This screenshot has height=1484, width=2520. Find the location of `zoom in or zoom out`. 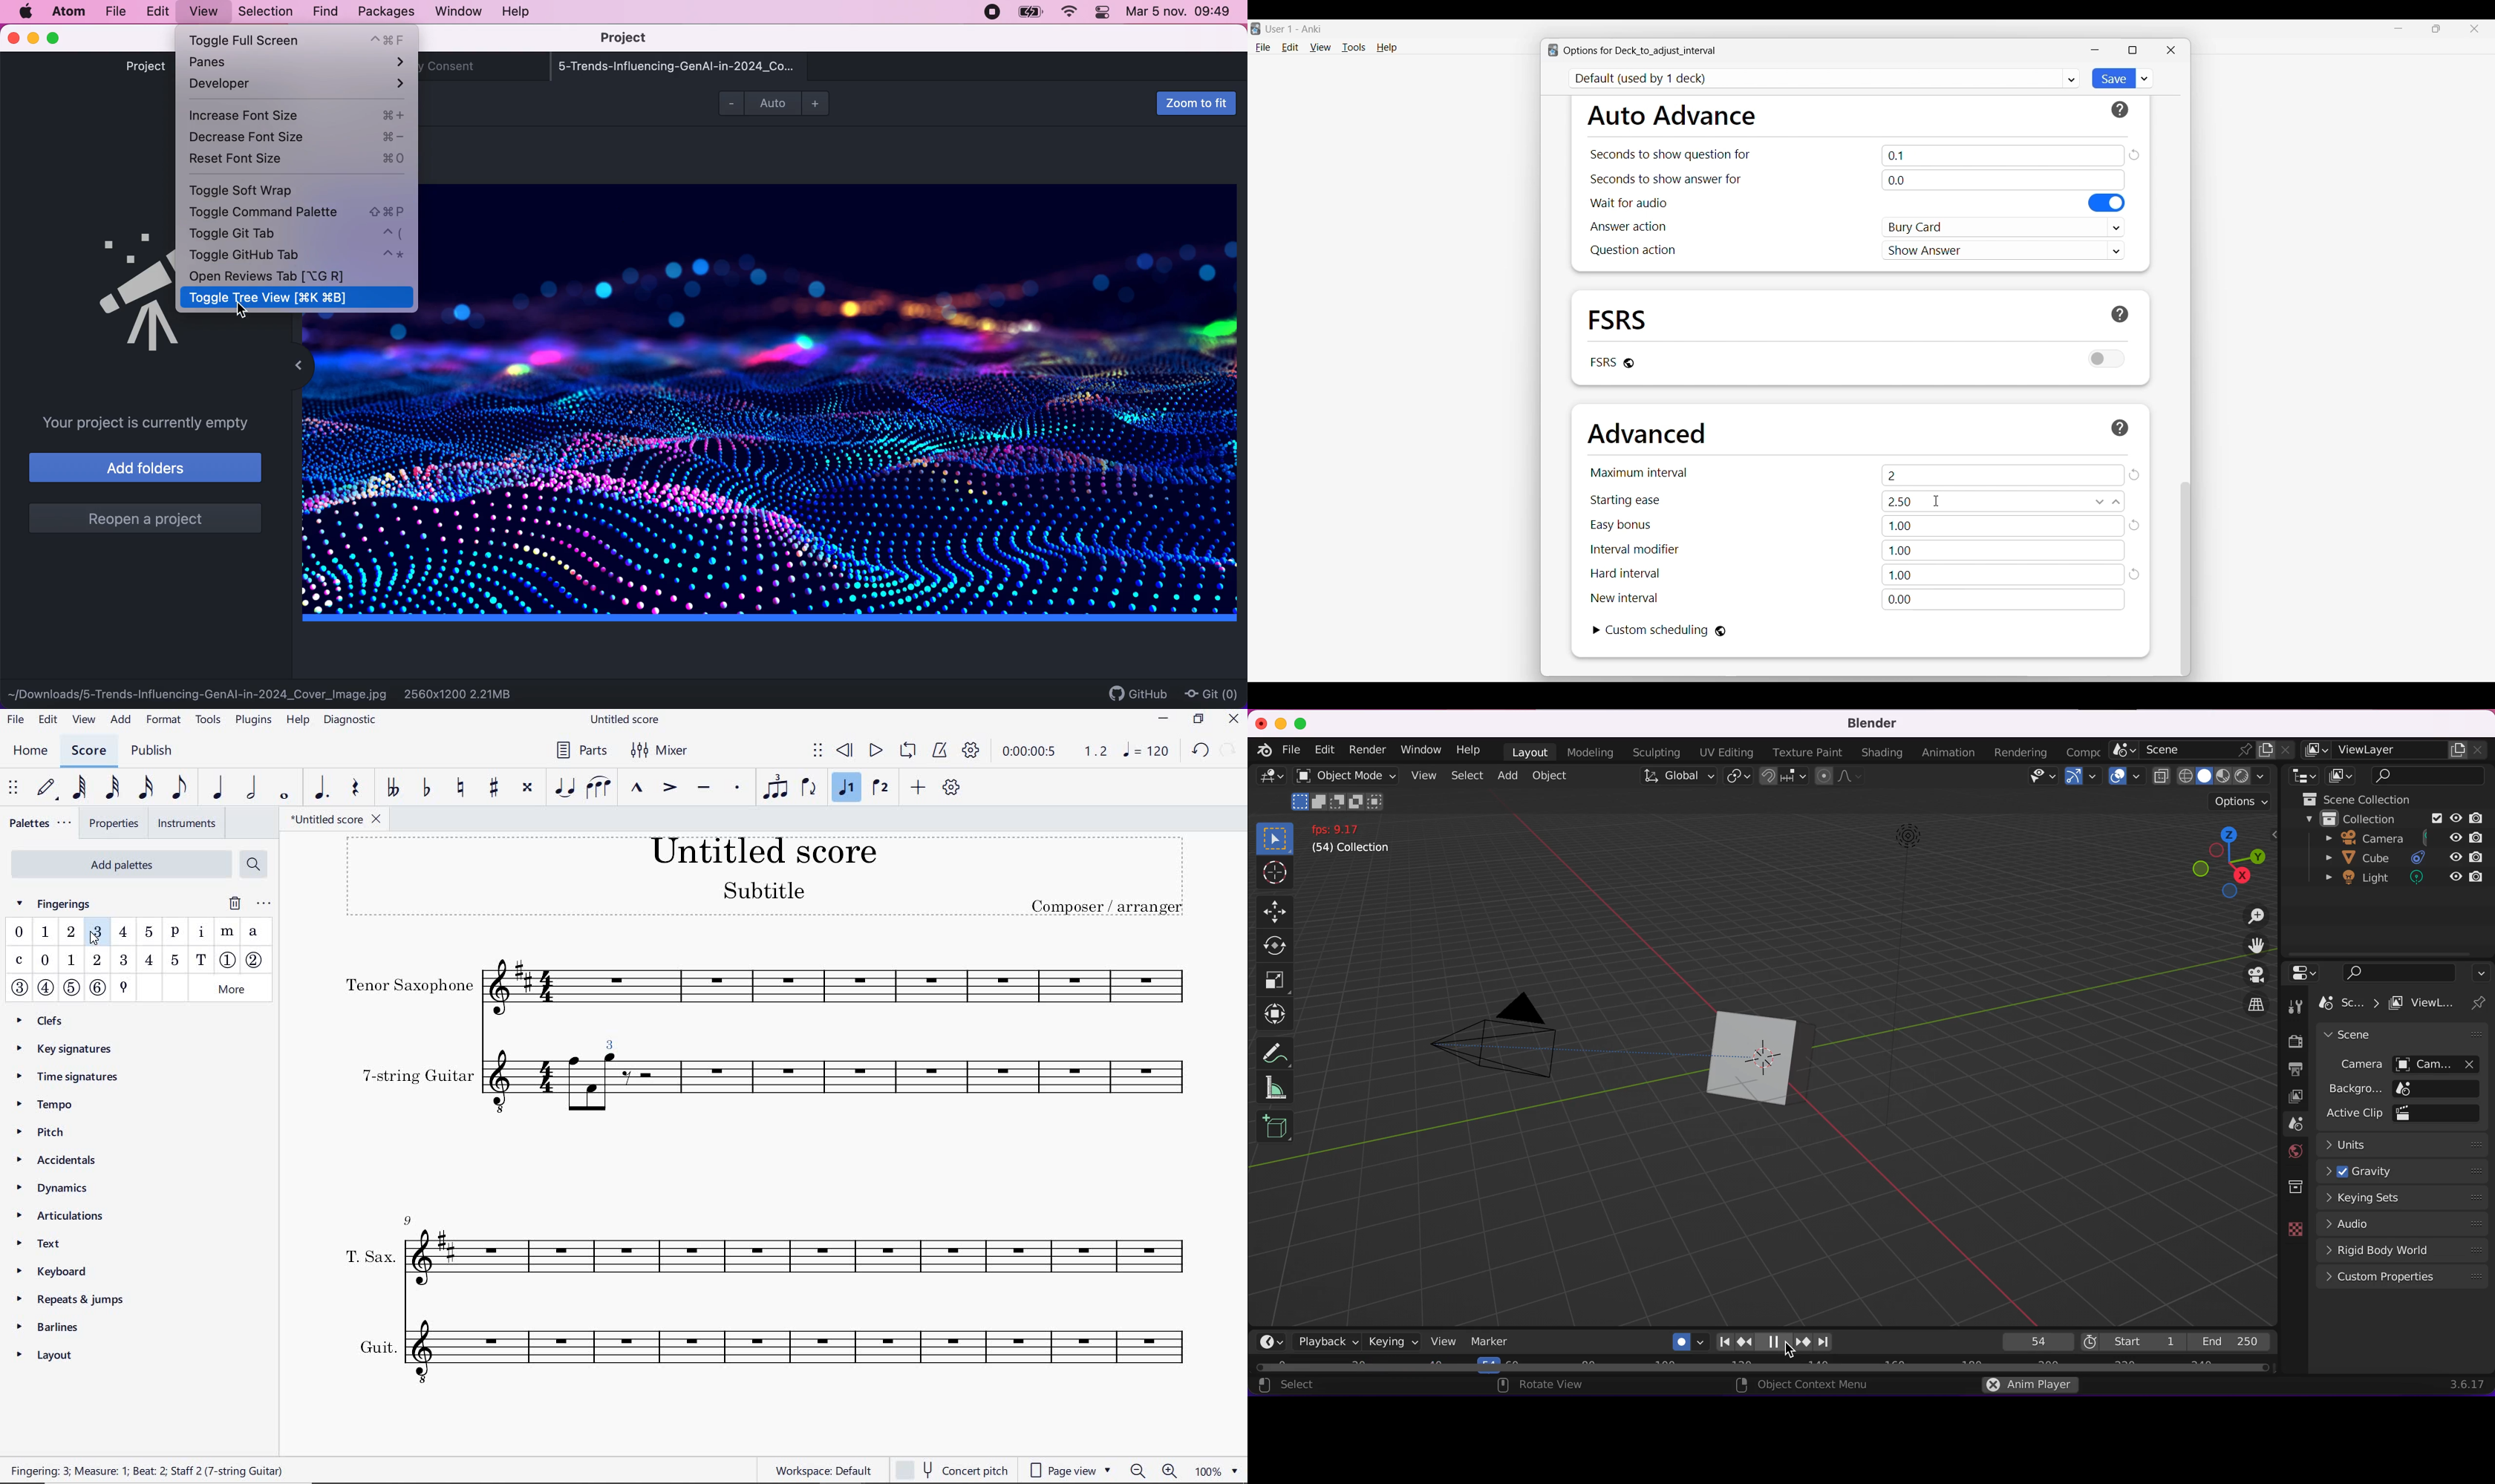

zoom in or zoom out is located at coordinates (1152, 1471).